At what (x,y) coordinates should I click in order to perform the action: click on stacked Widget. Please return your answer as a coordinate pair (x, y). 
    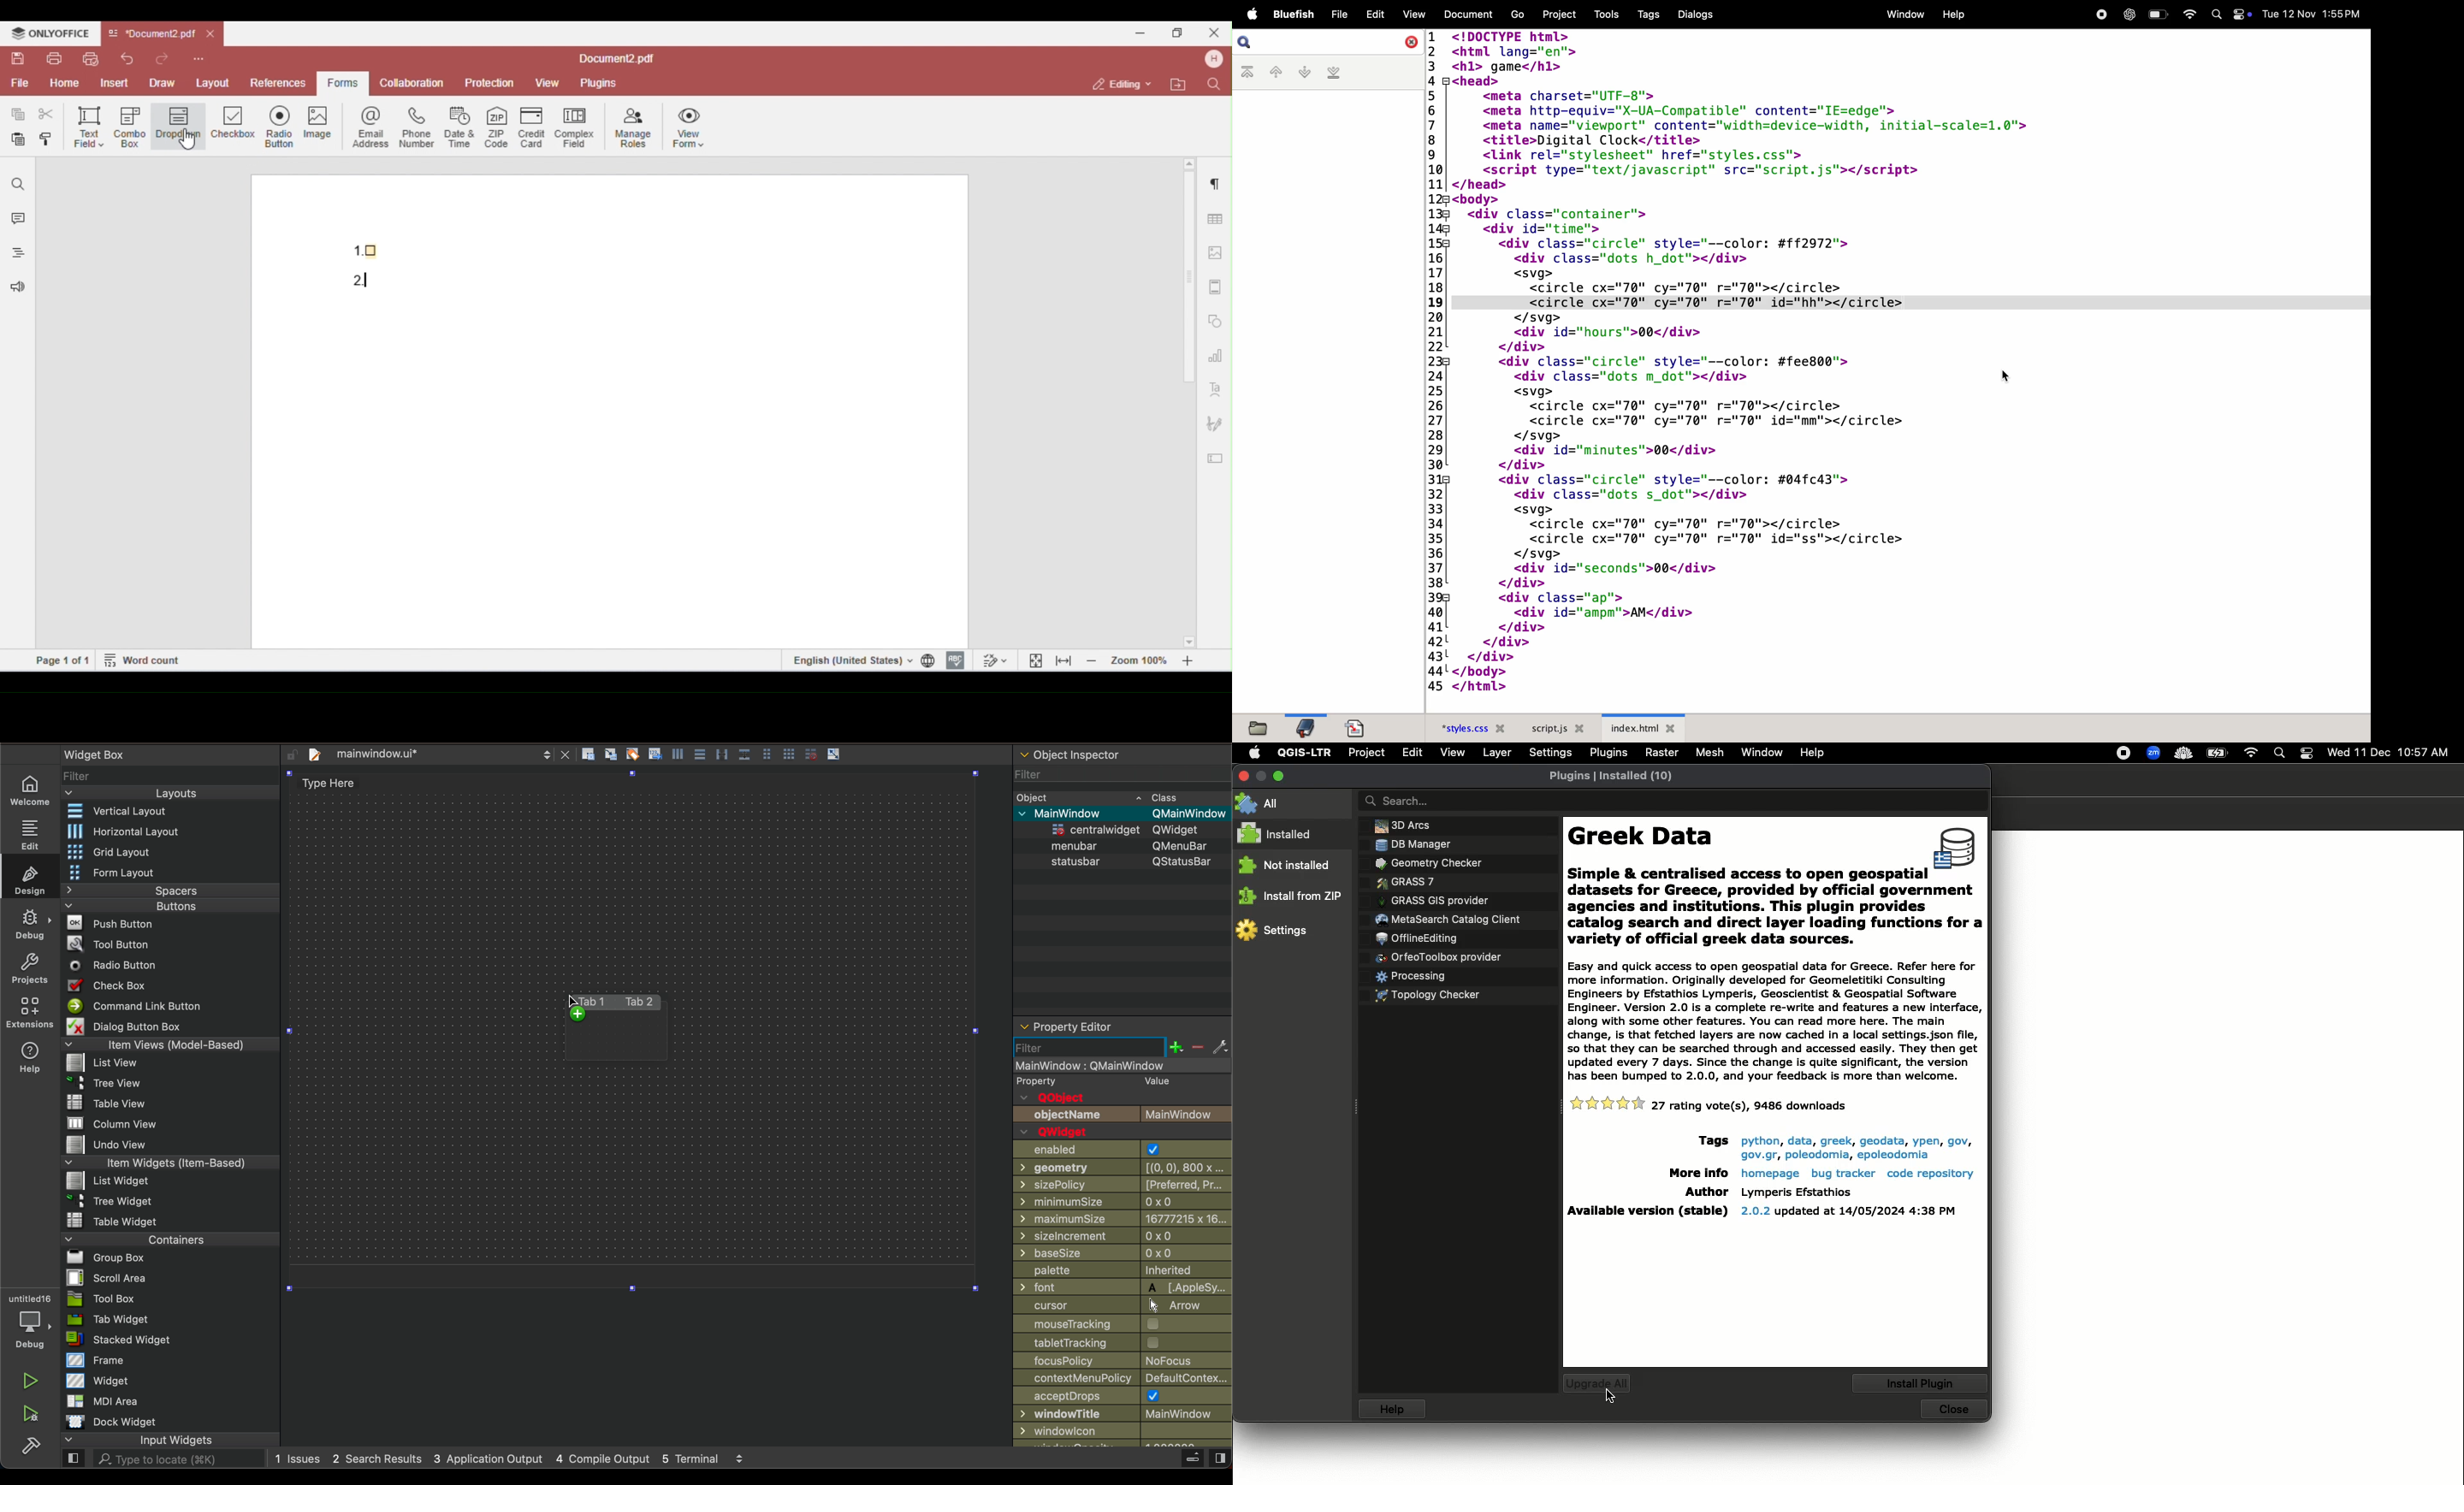
    Looking at the image, I should click on (121, 1339).